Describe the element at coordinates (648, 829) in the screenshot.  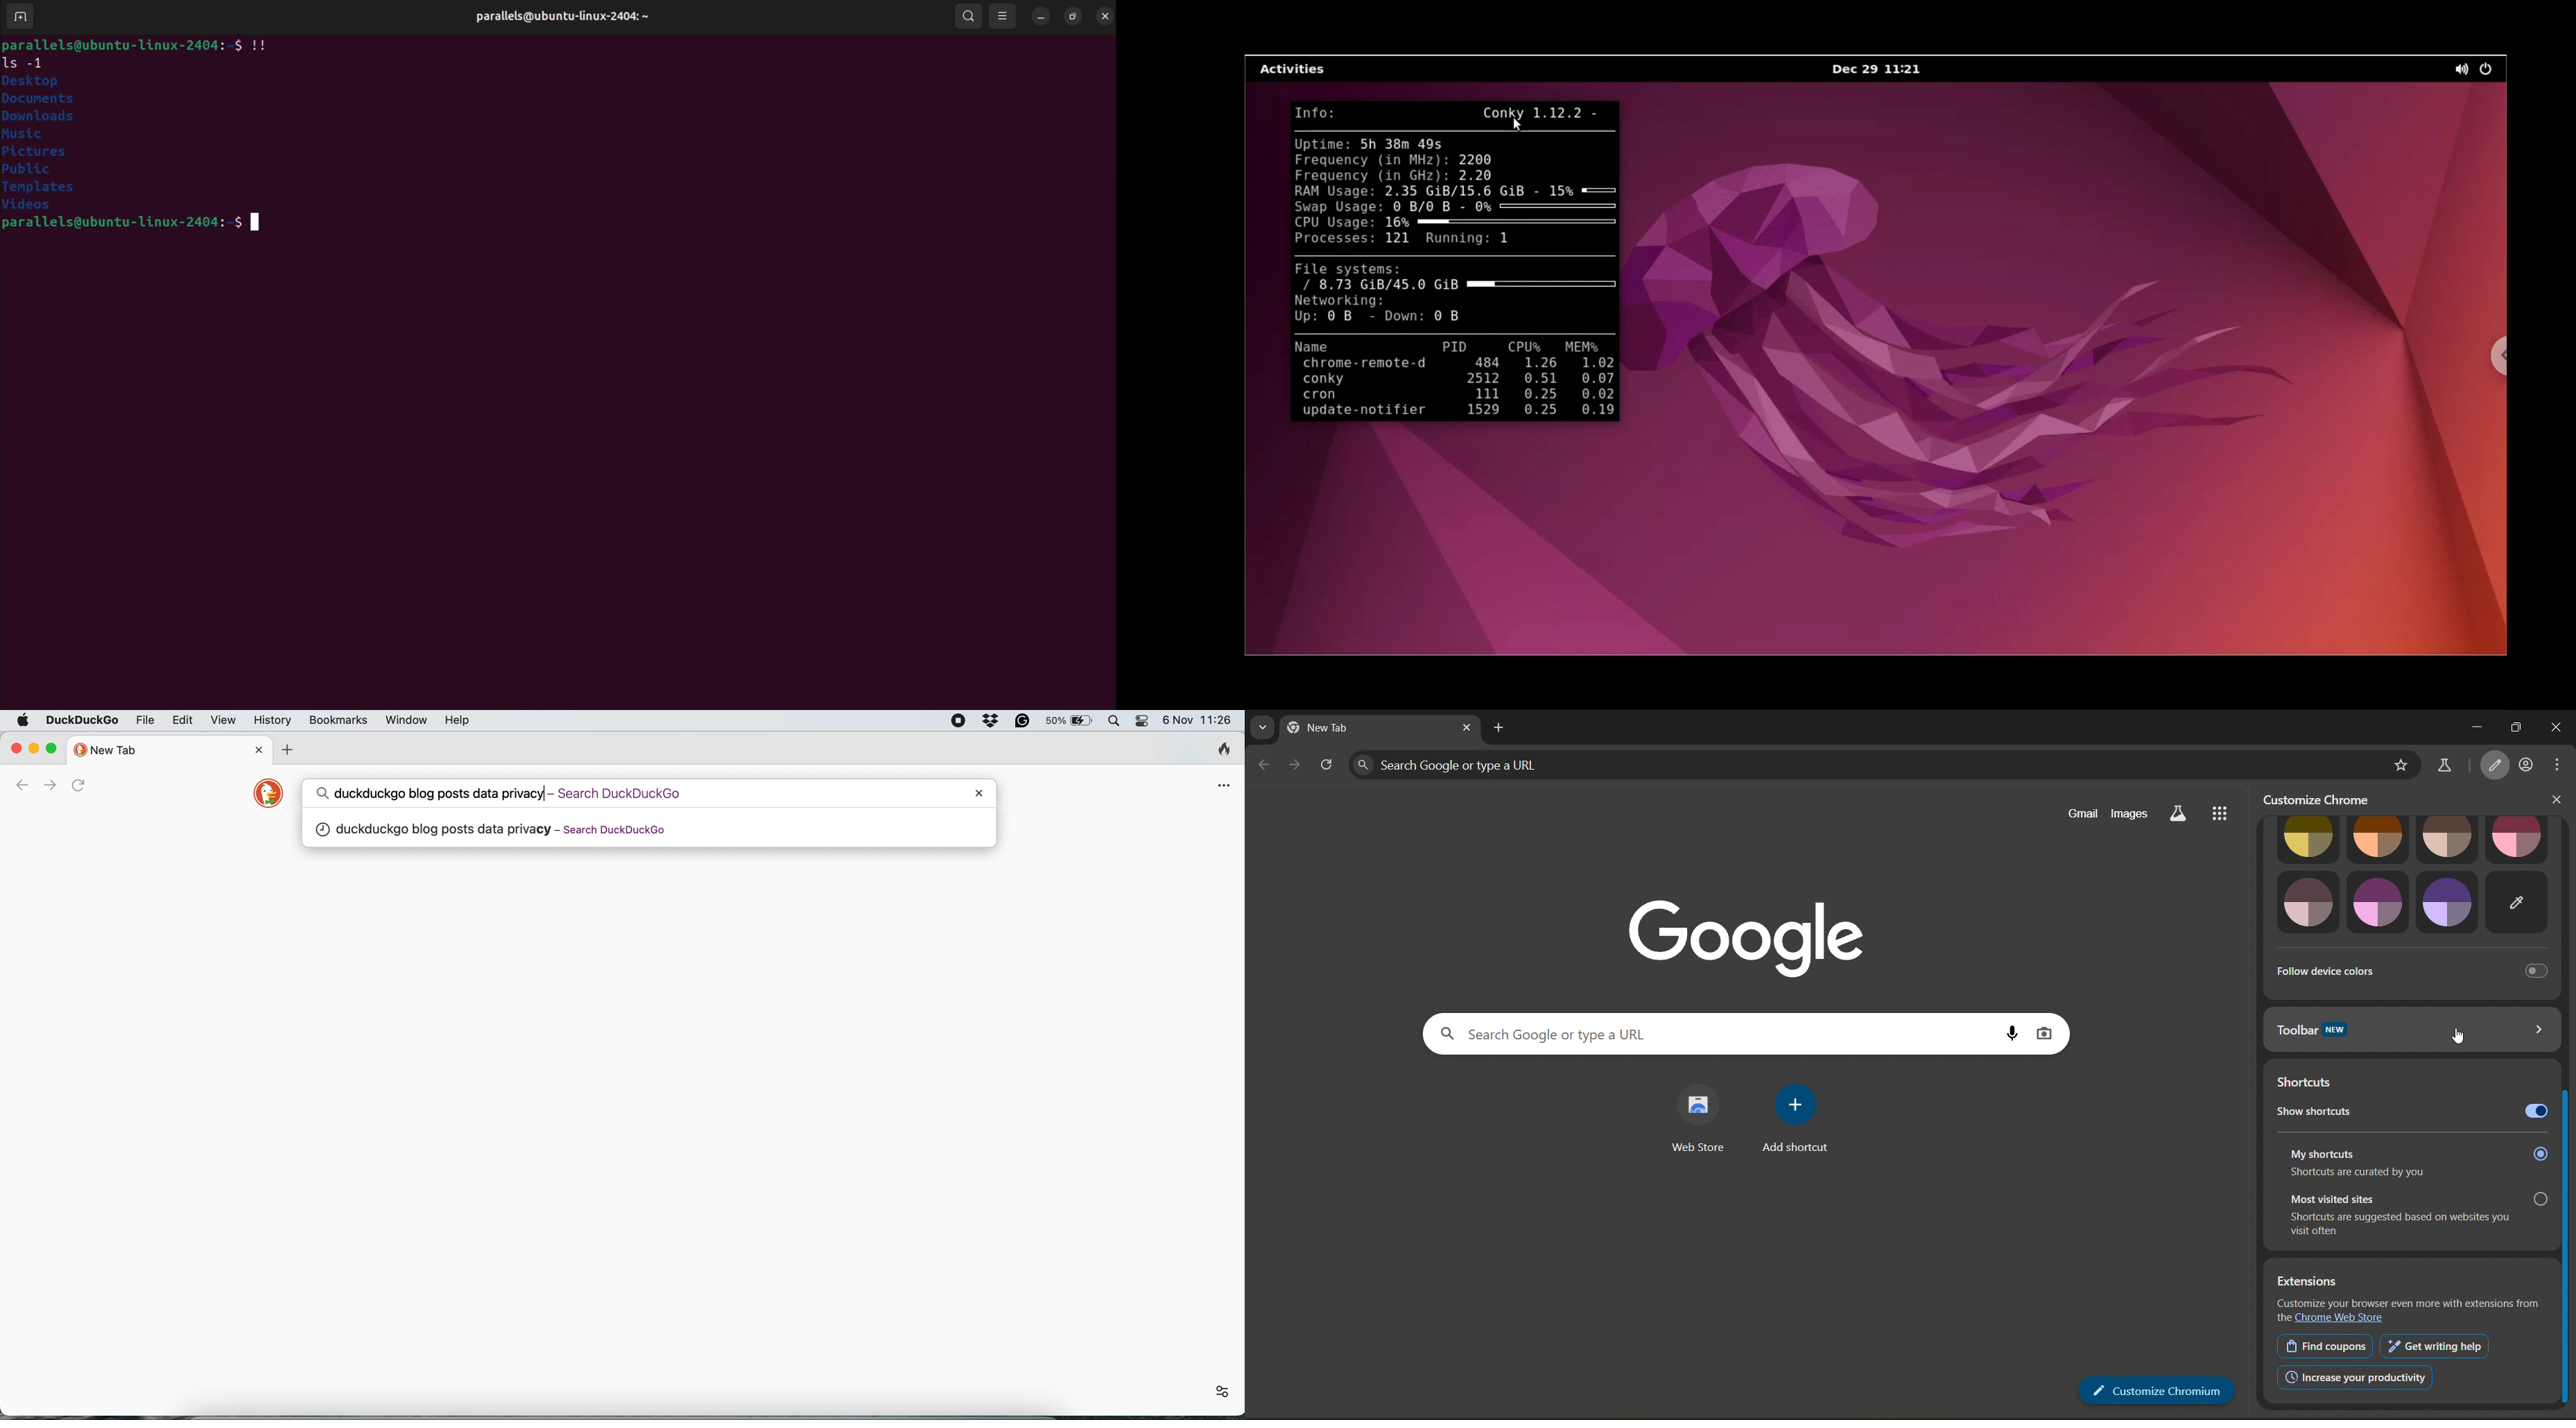
I see `pop up` at that location.